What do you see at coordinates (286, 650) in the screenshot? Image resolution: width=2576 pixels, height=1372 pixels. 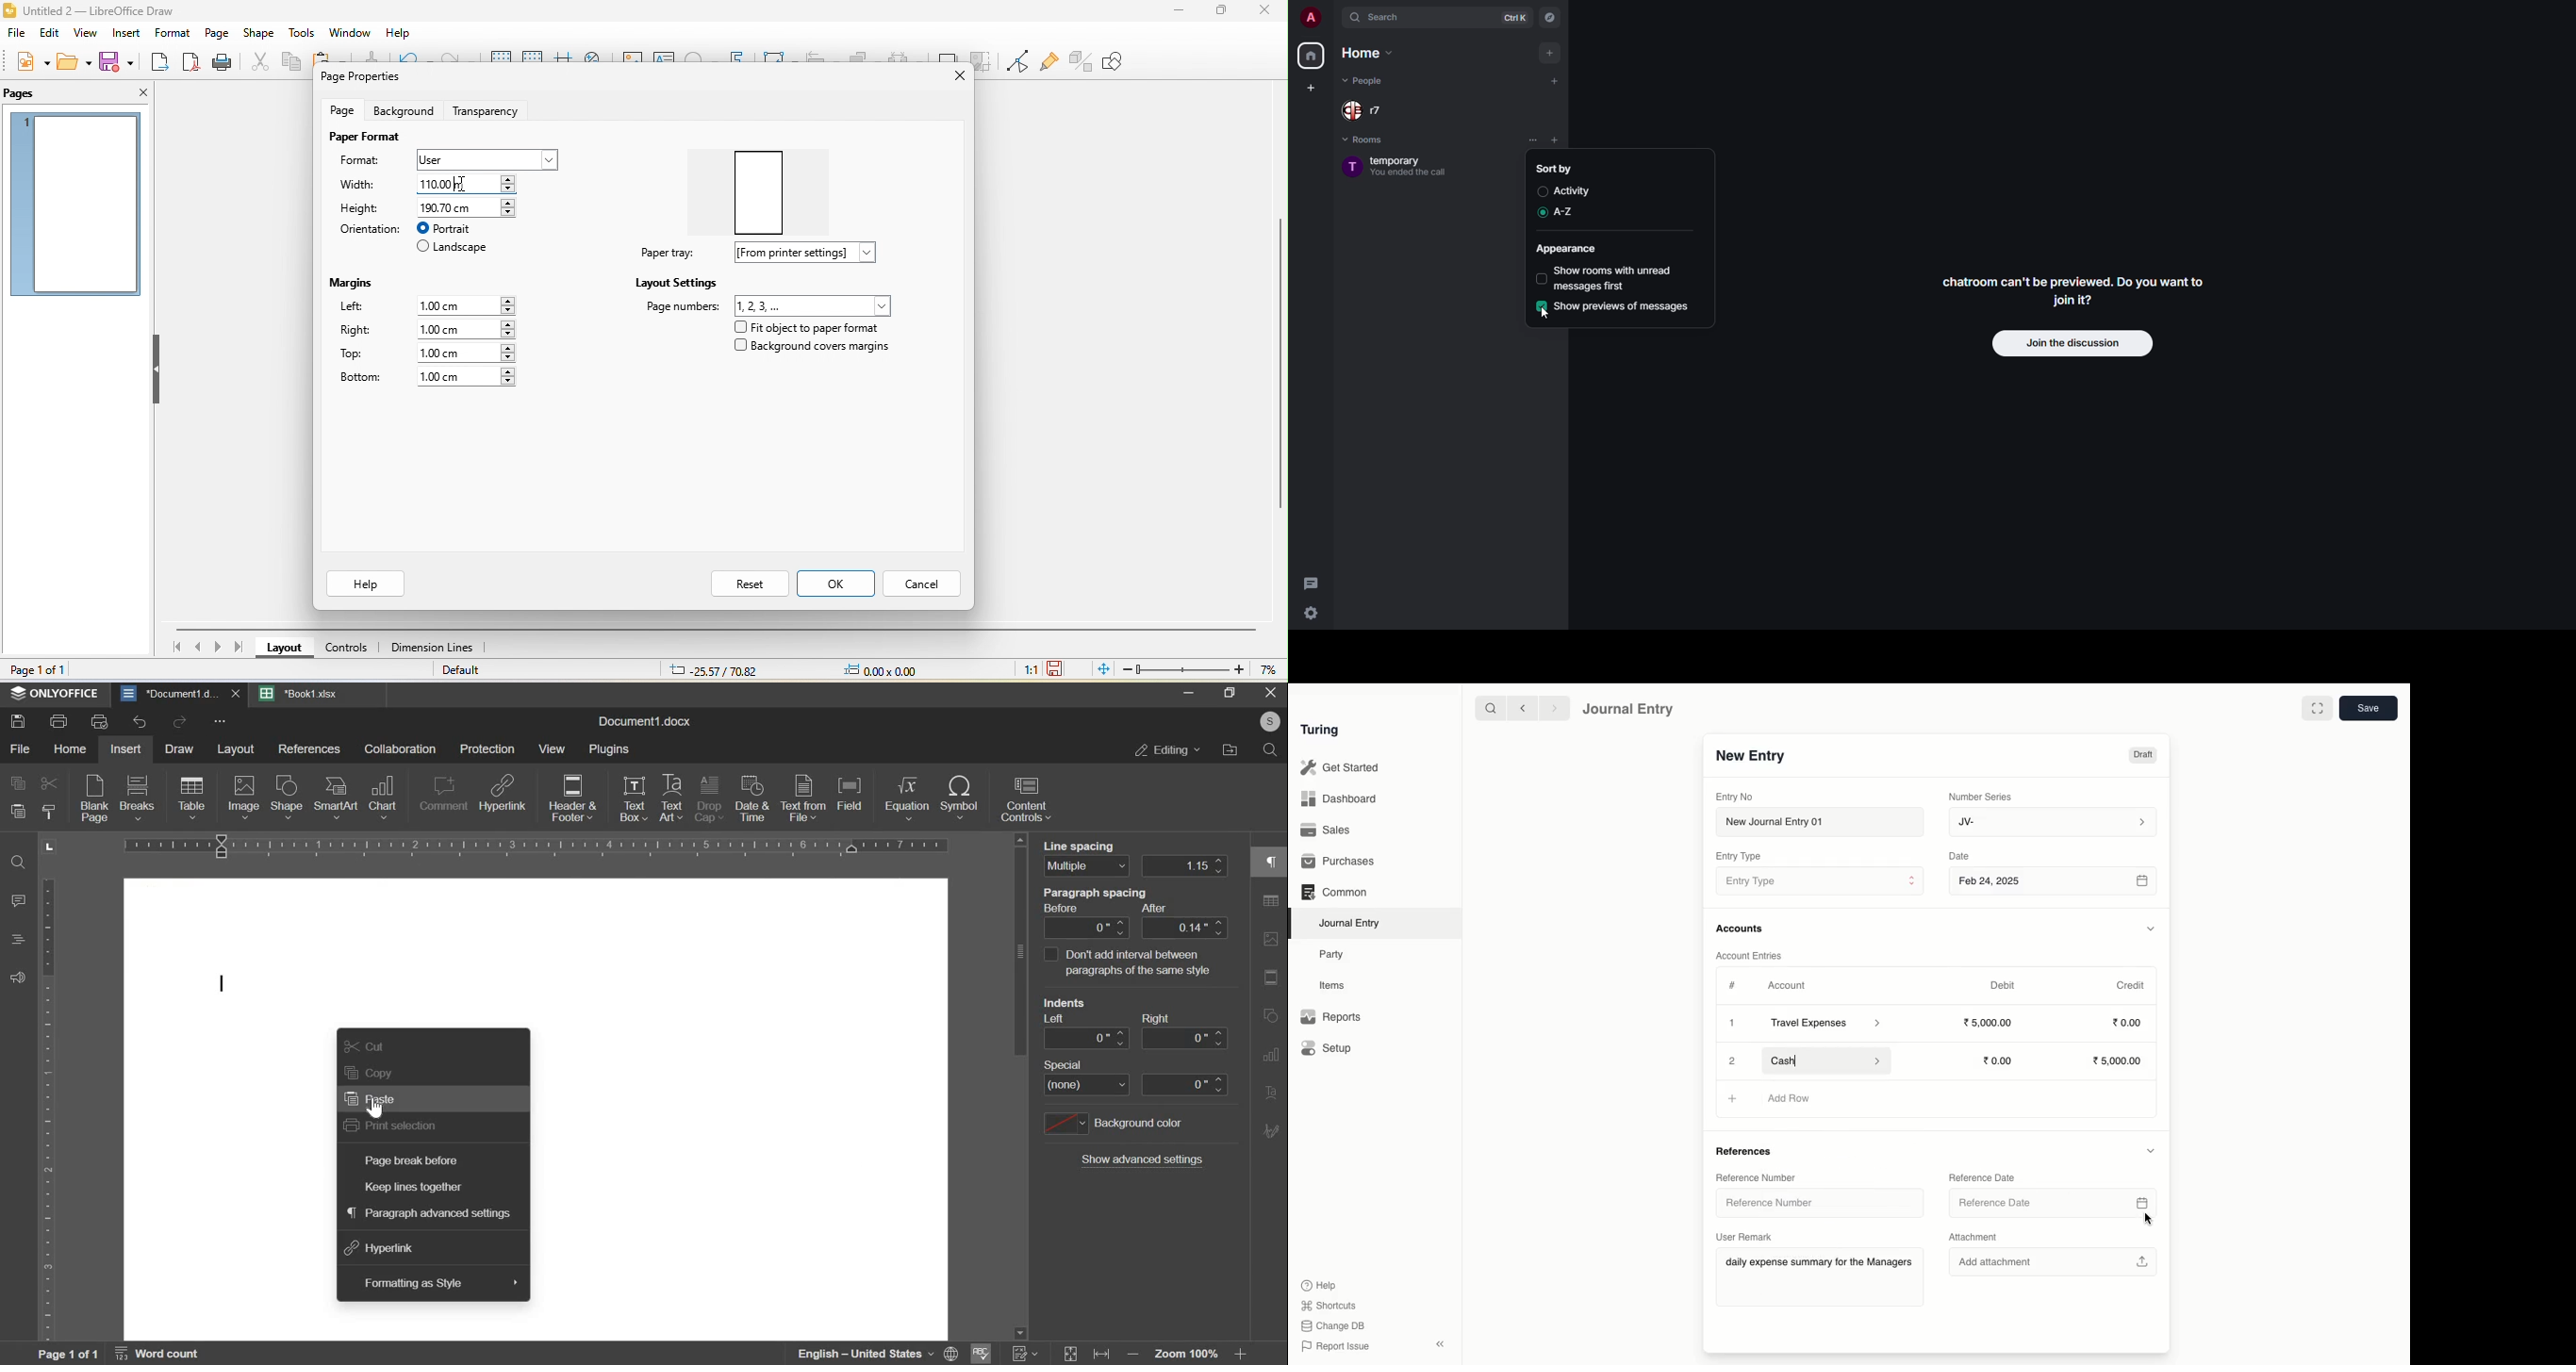 I see `layout` at bounding box center [286, 650].